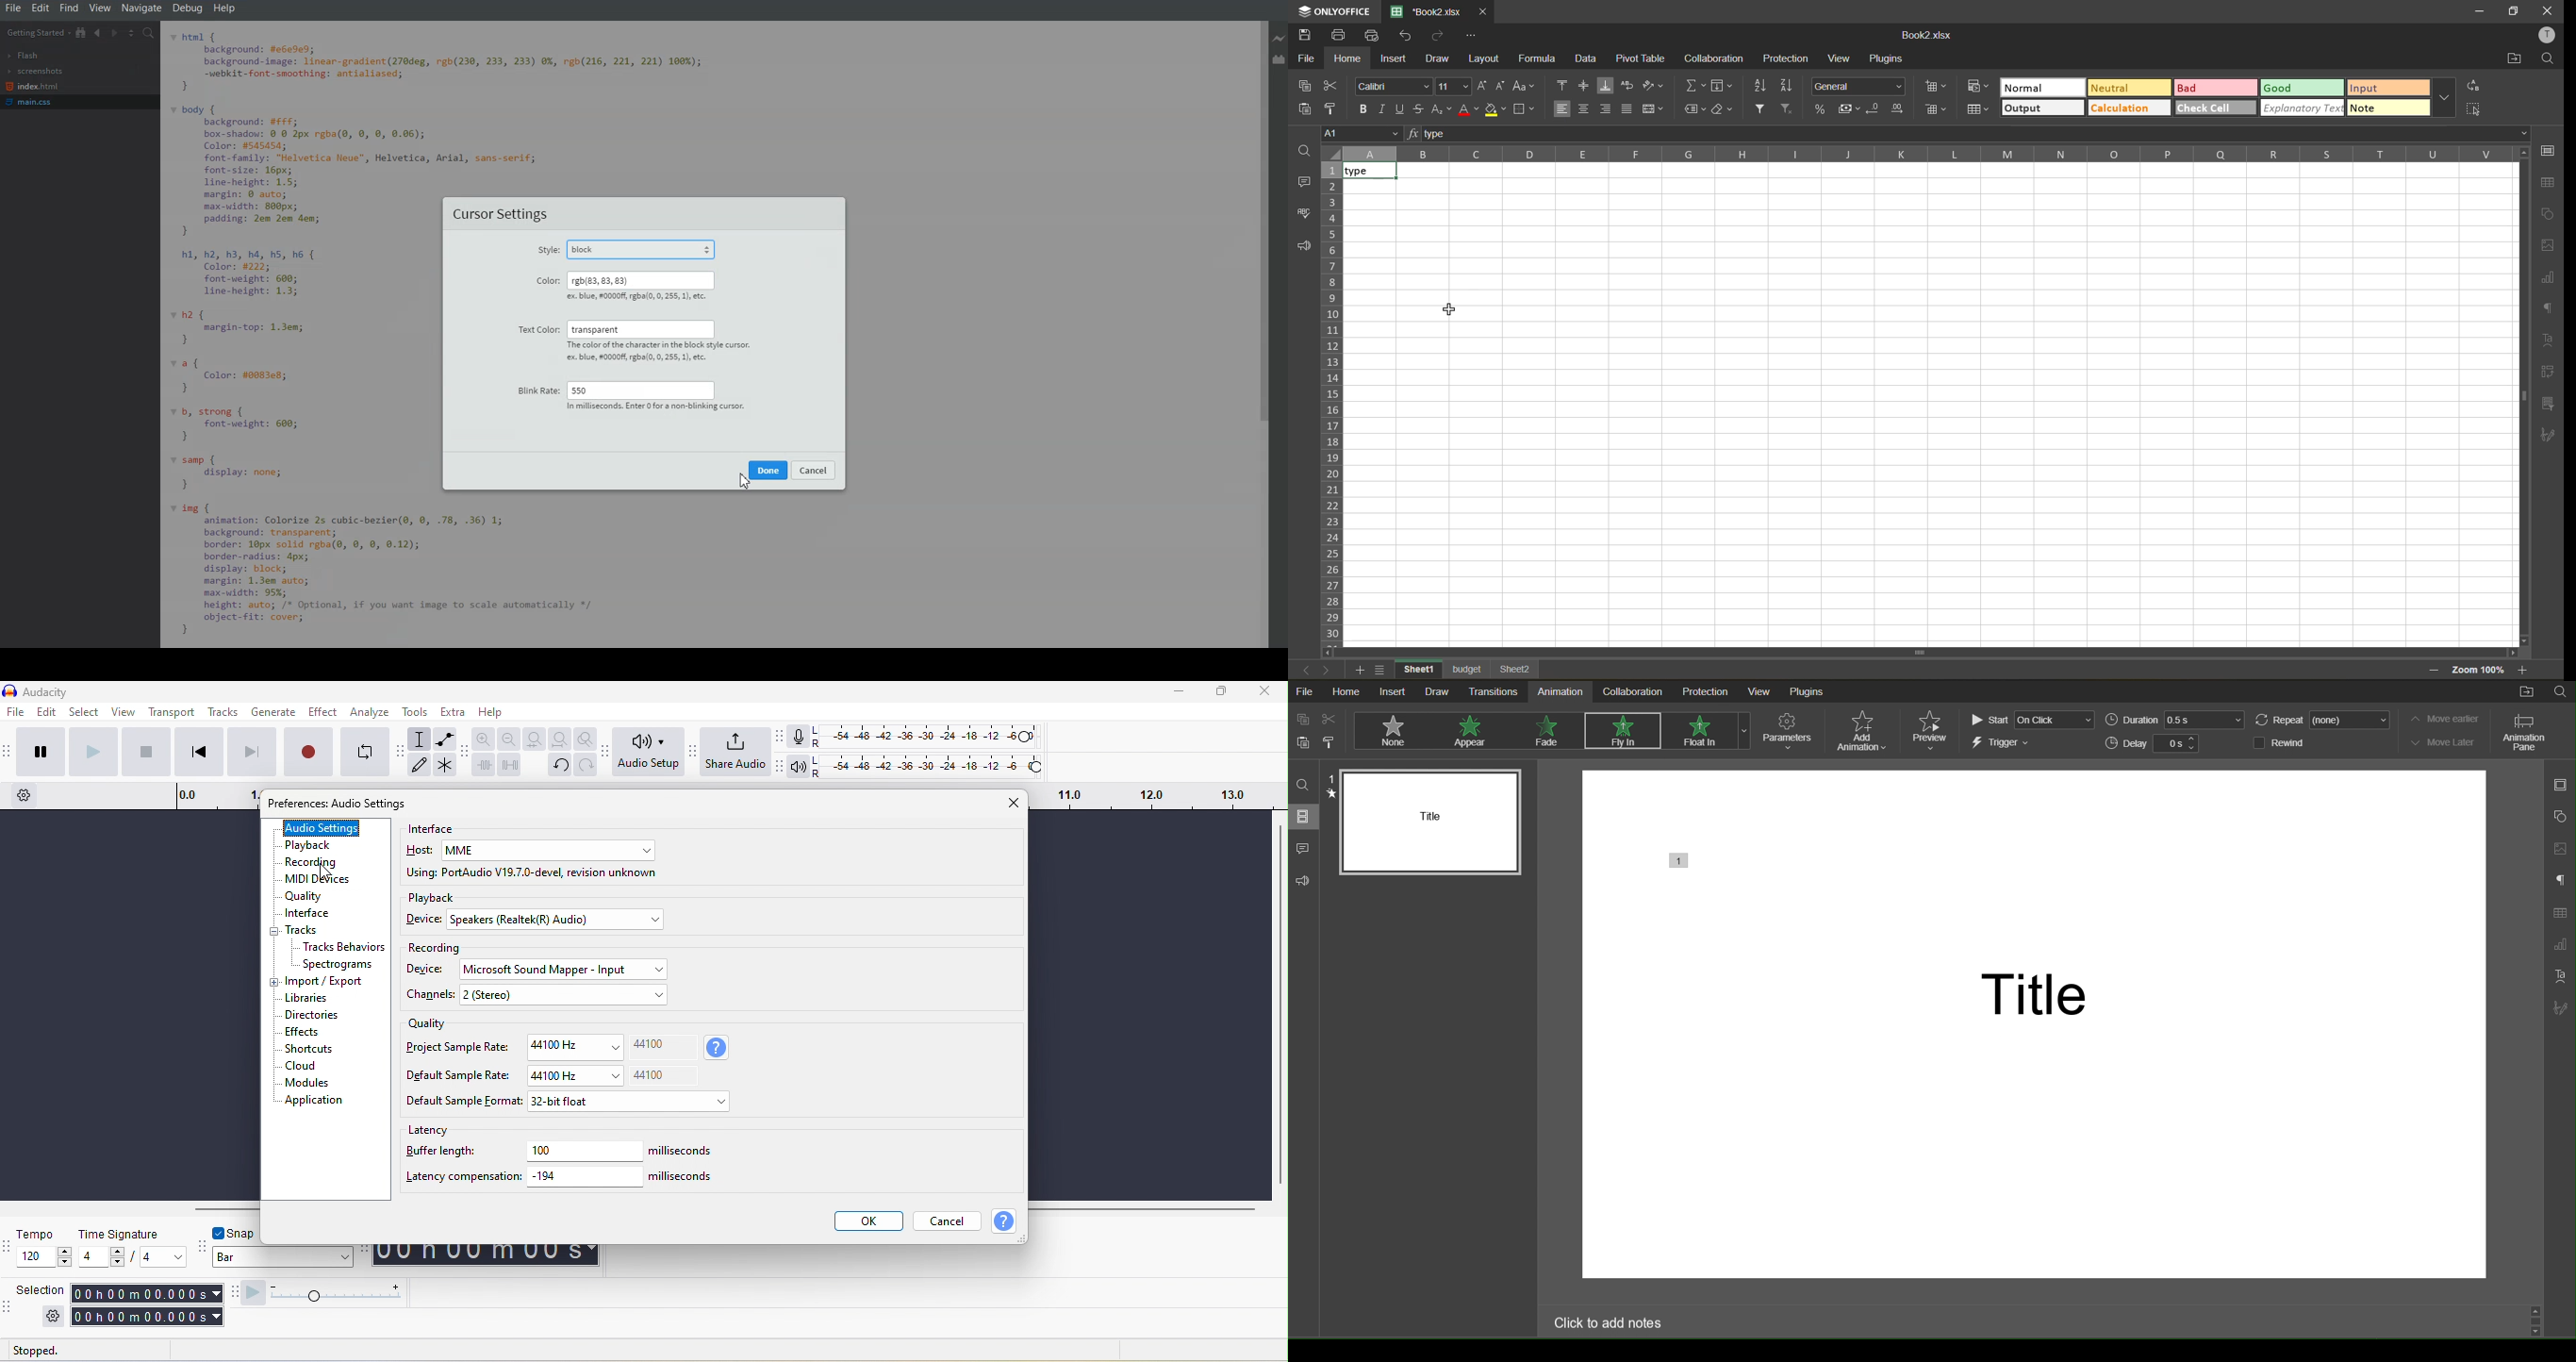  I want to click on bar, so click(289, 1259).